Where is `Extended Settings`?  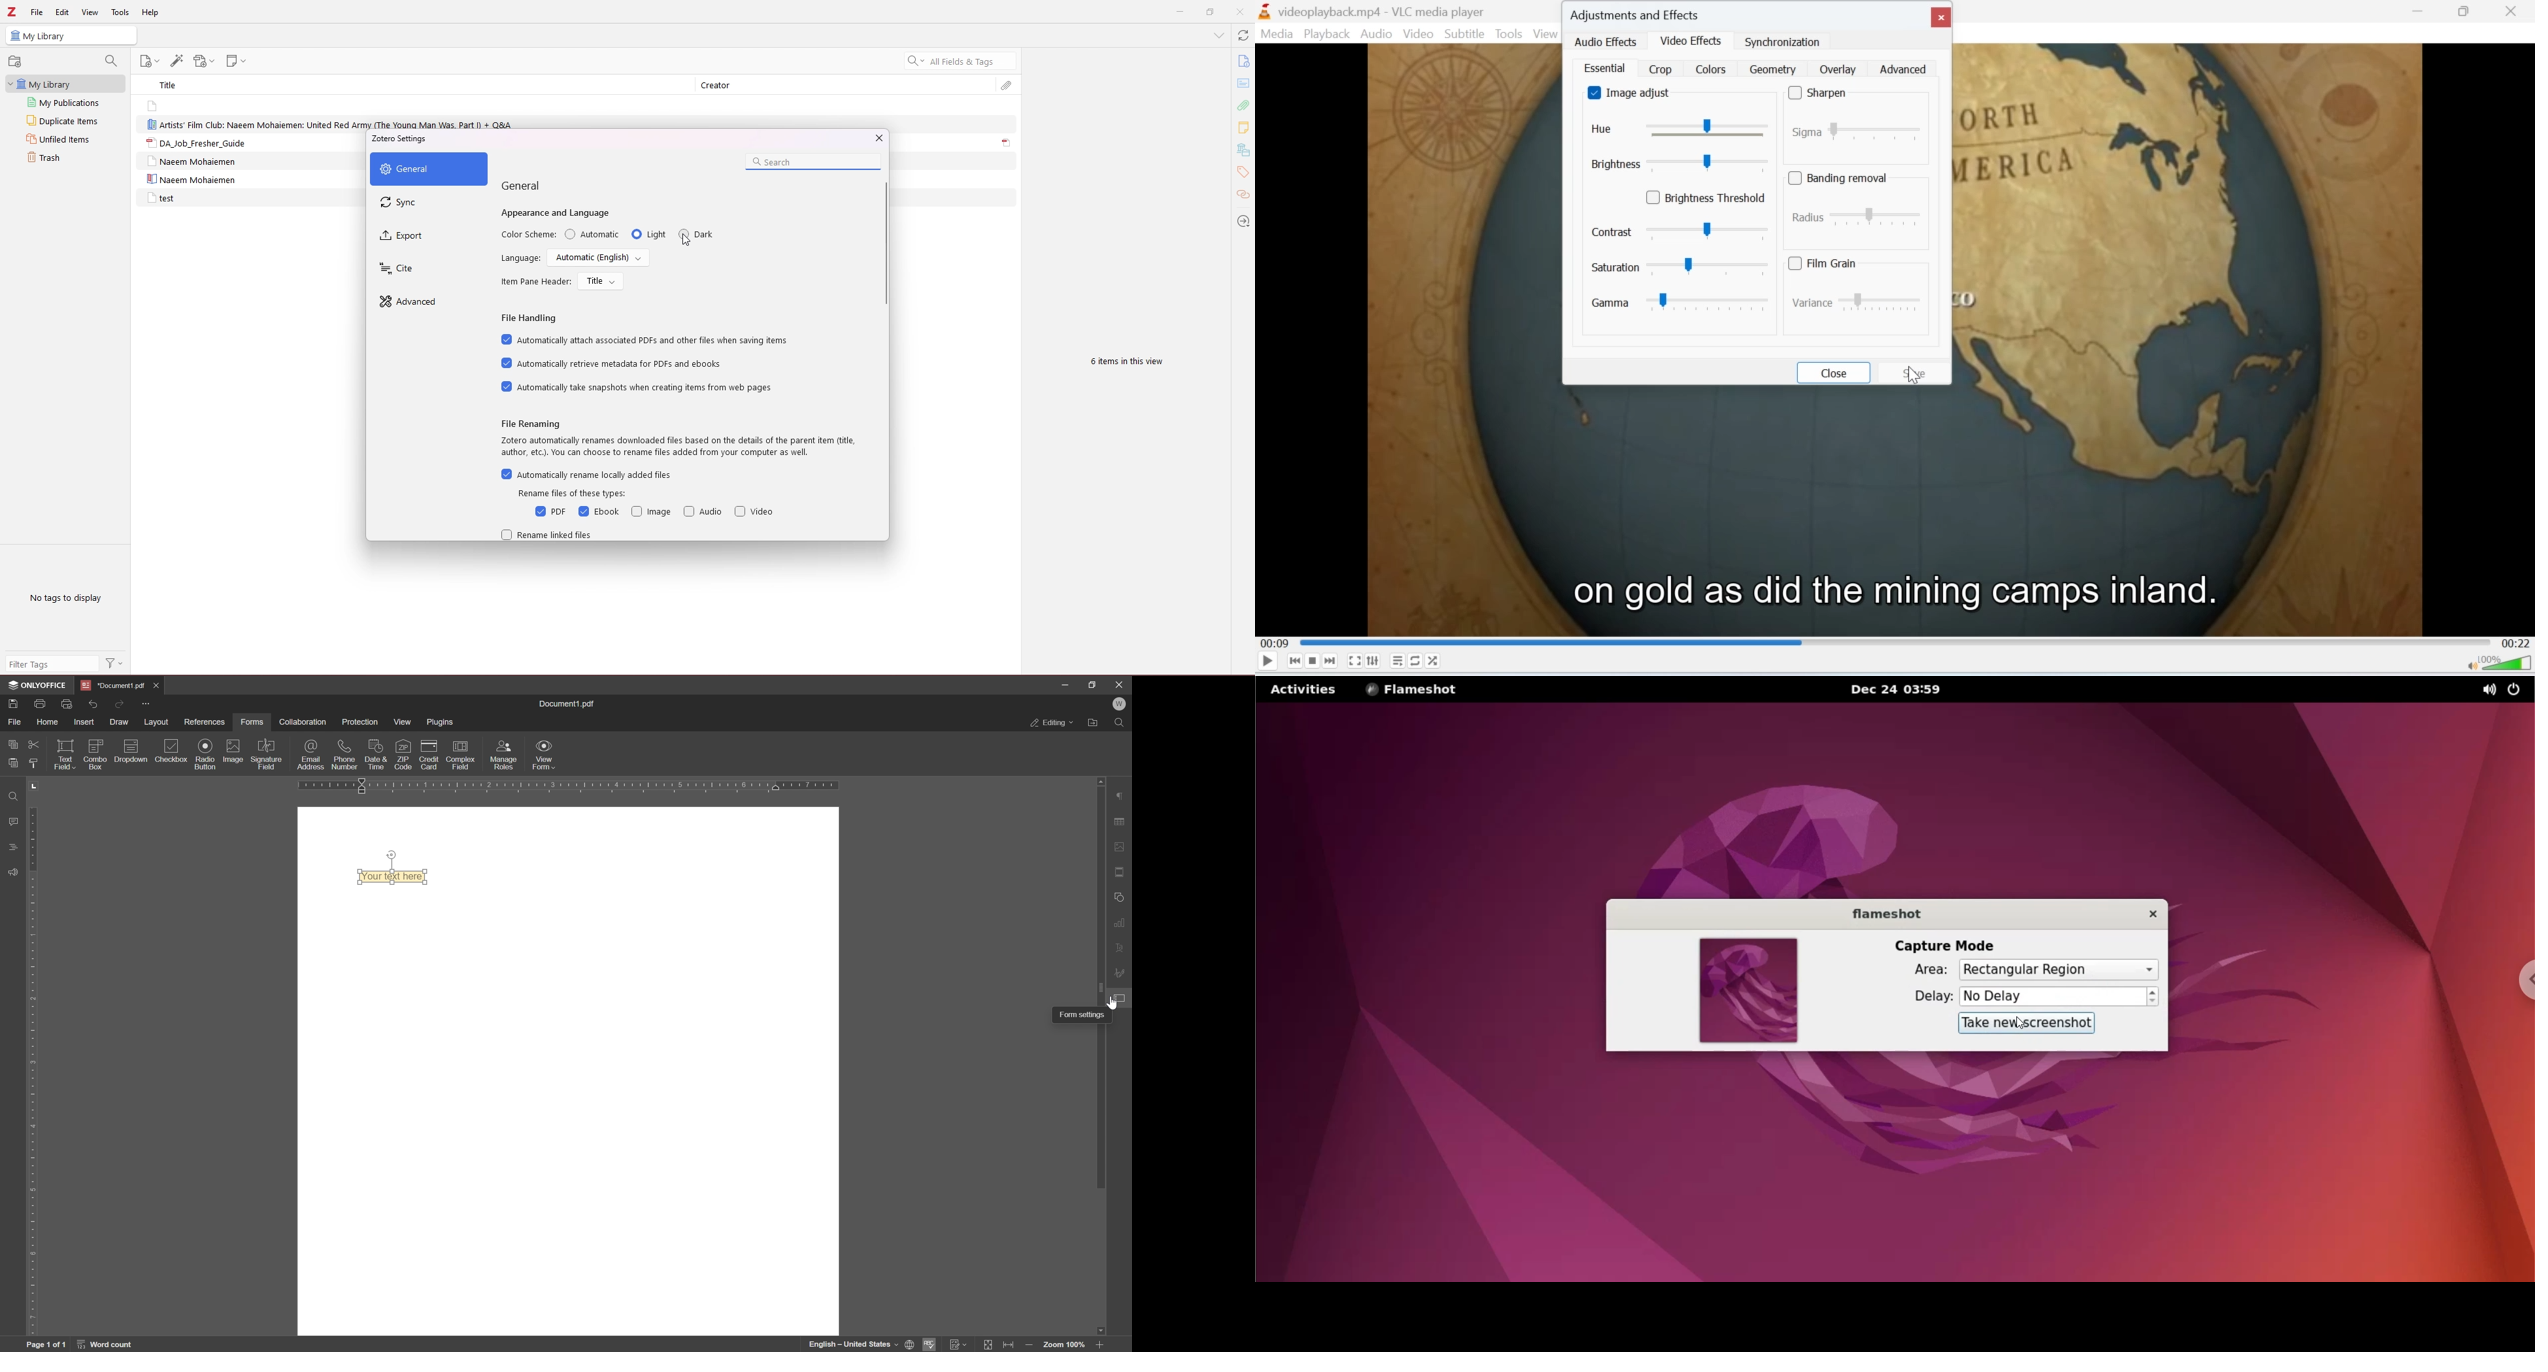 Extended Settings is located at coordinates (1373, 661).